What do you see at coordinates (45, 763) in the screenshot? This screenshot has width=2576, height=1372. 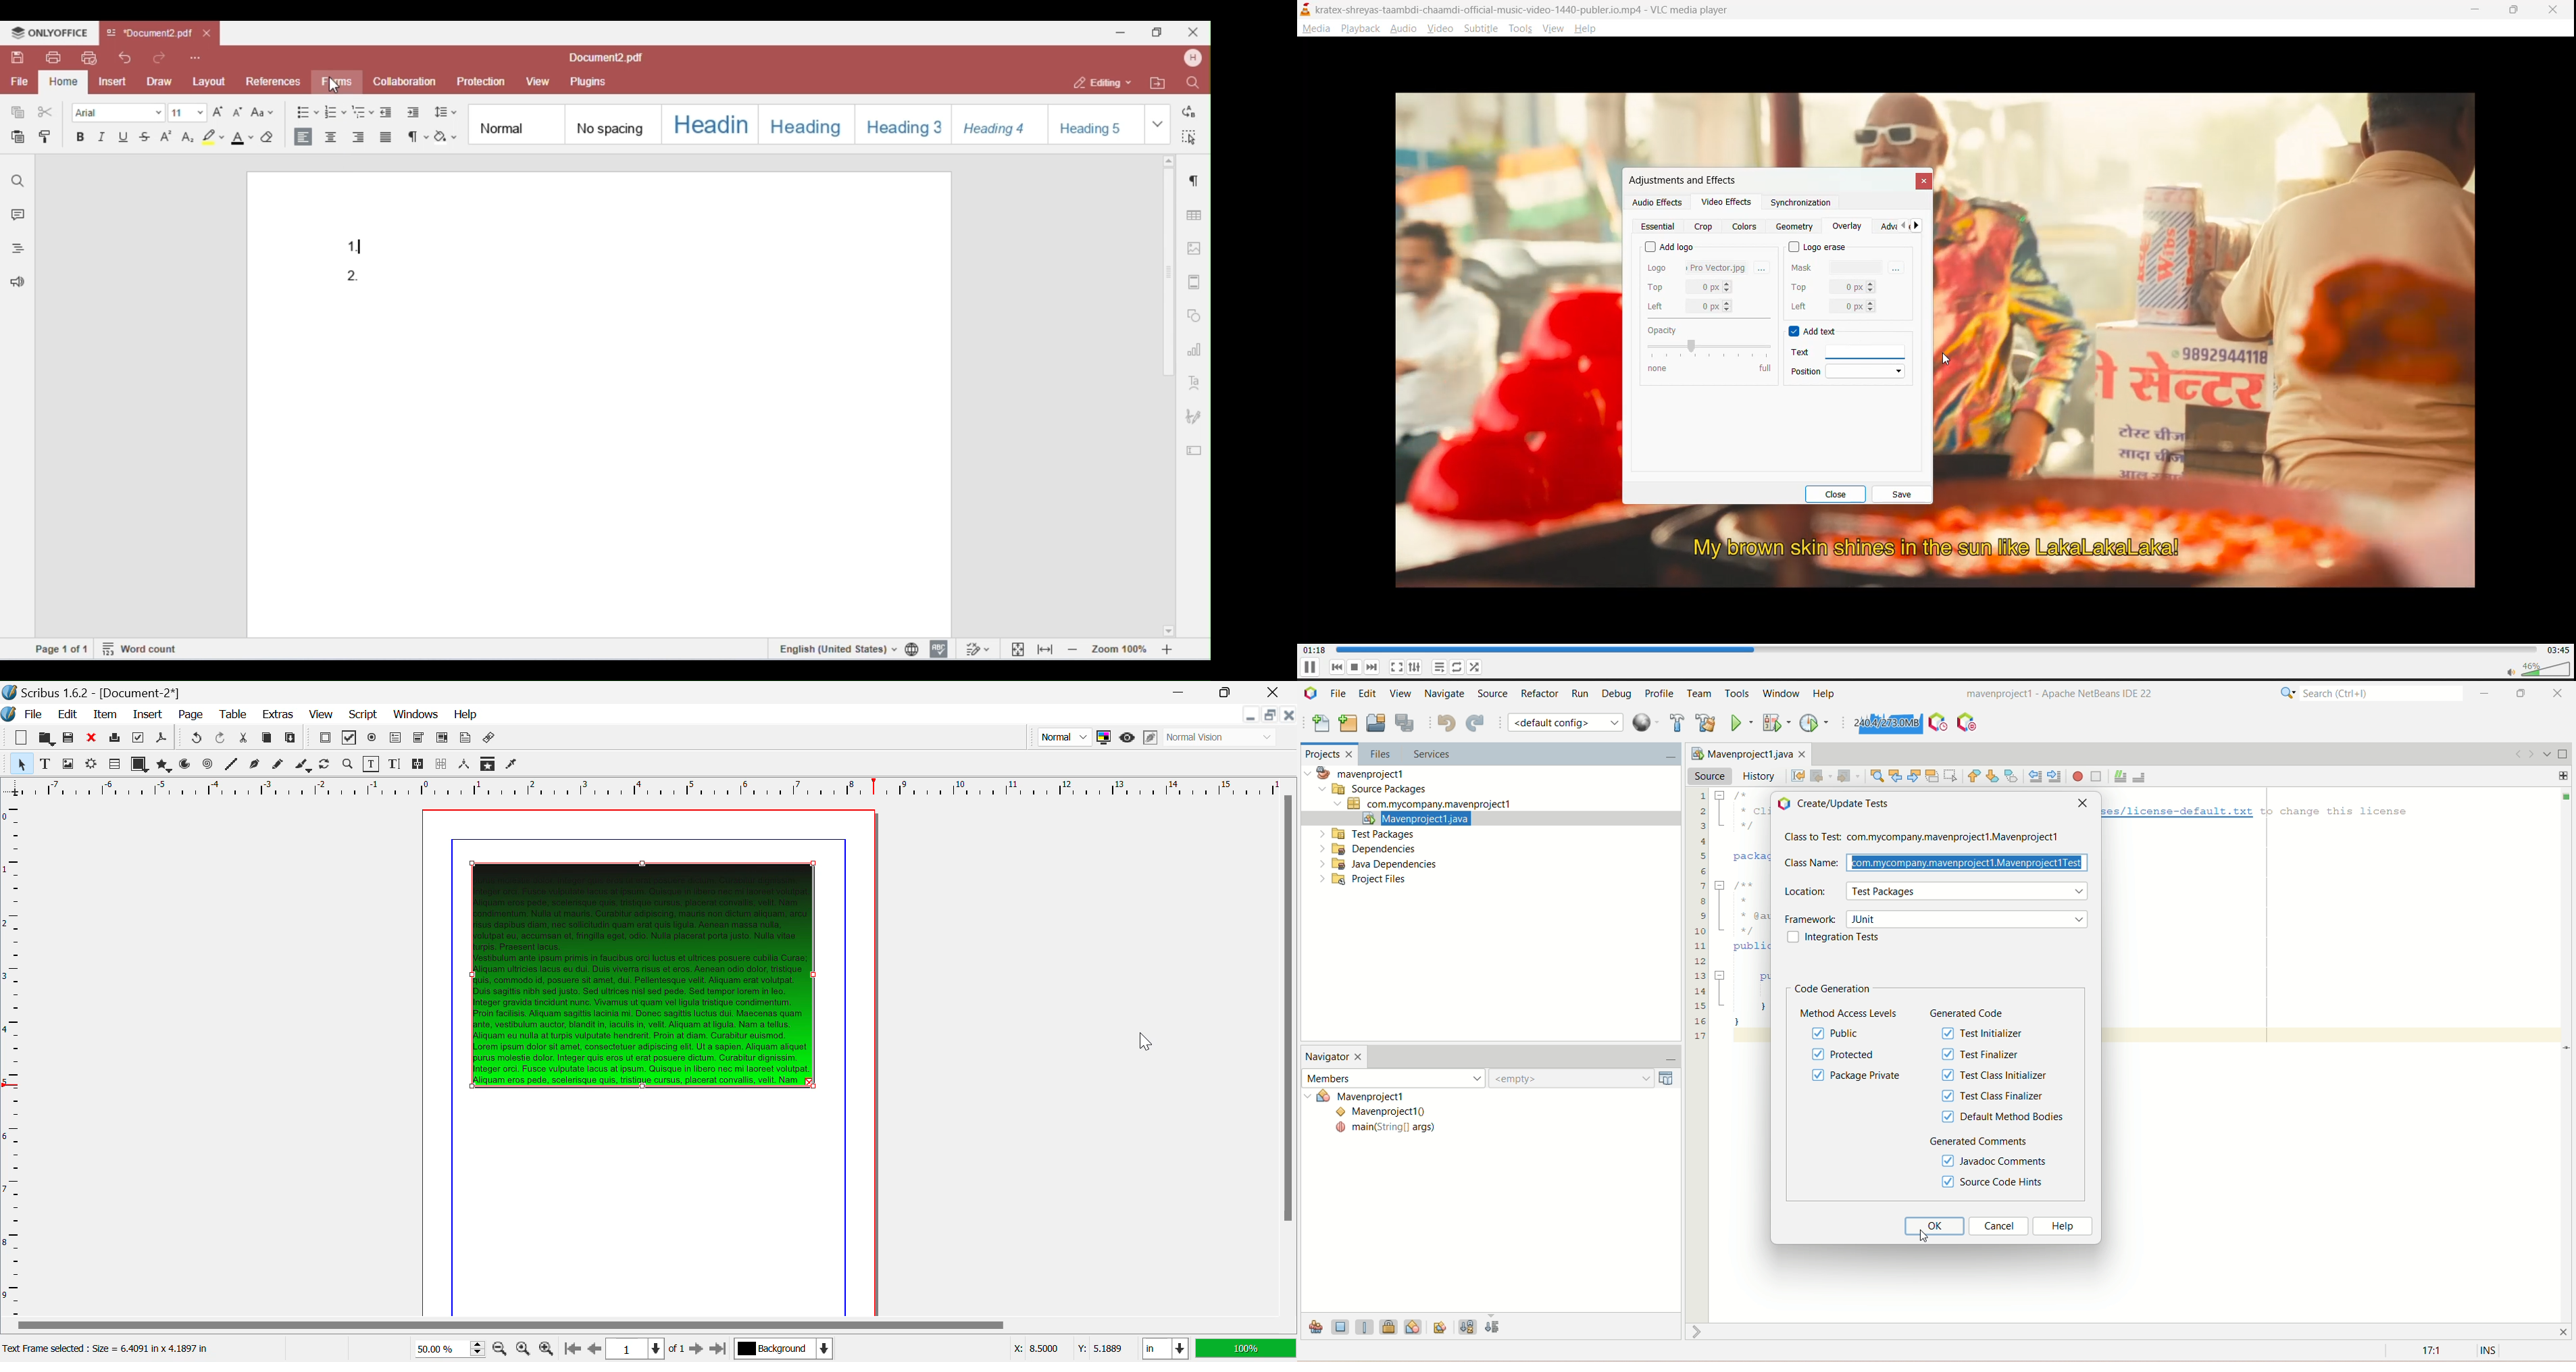 I see `Text Frame` at bounding box center [45, 763].